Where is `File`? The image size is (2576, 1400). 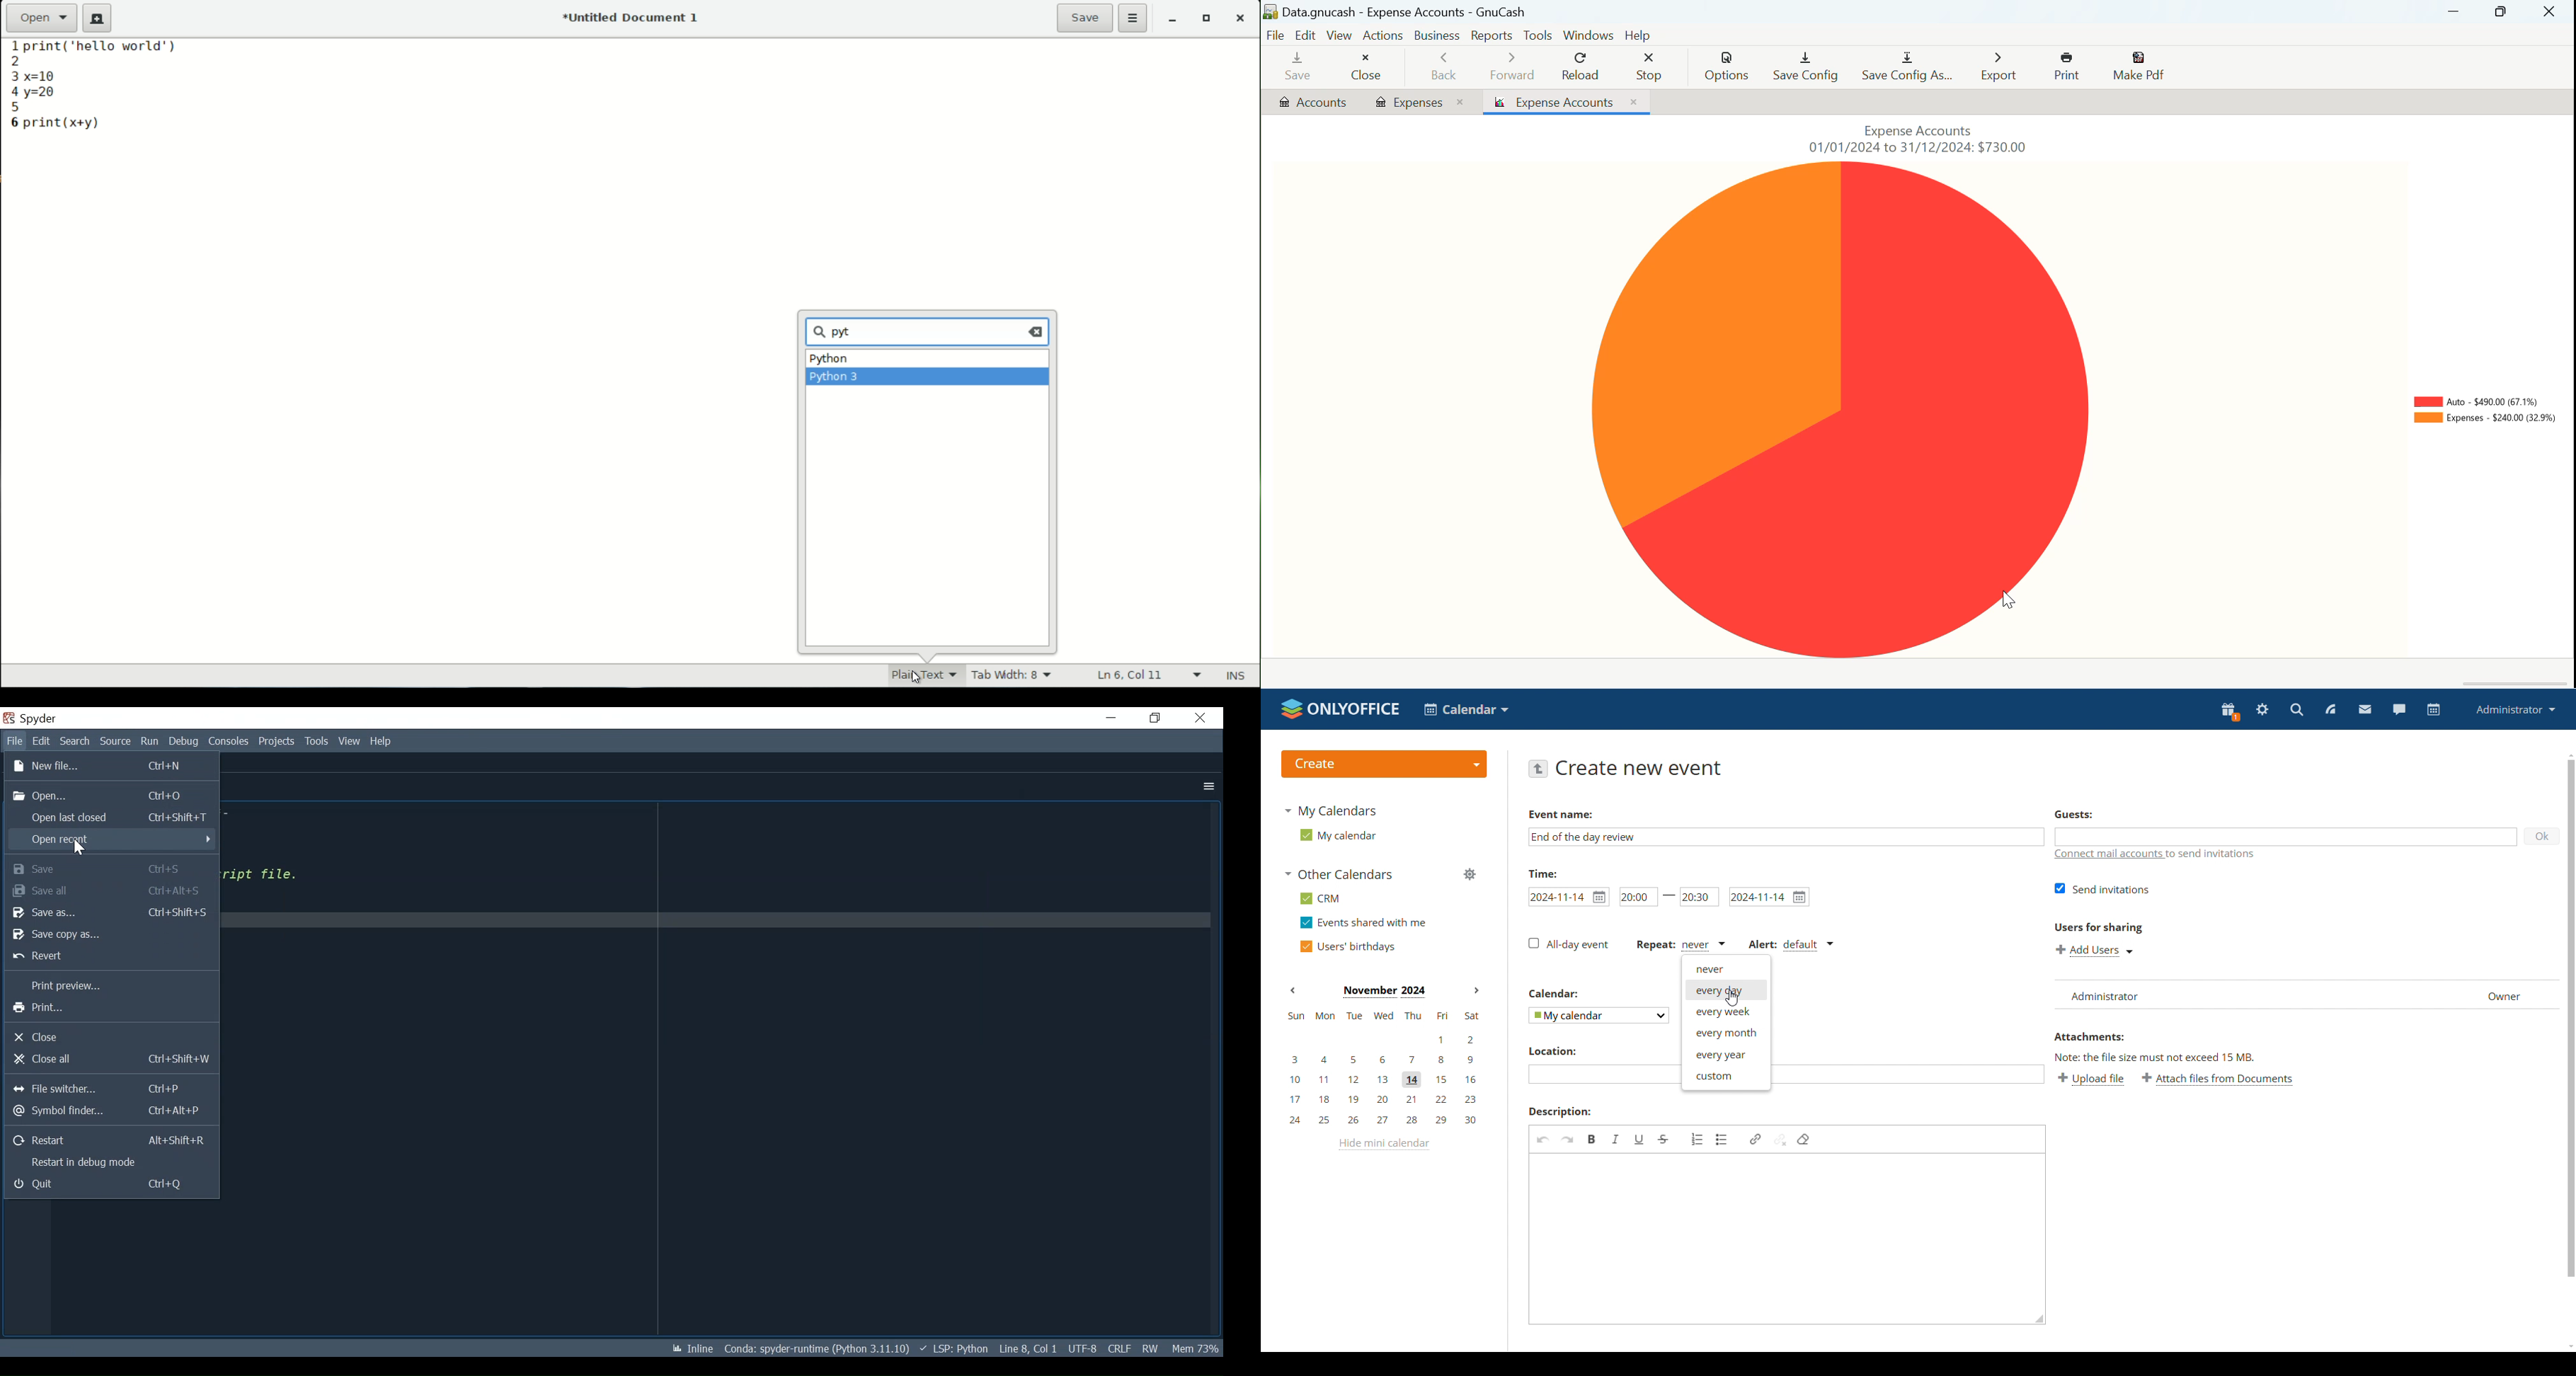 File is located at coordinates (14, 741).